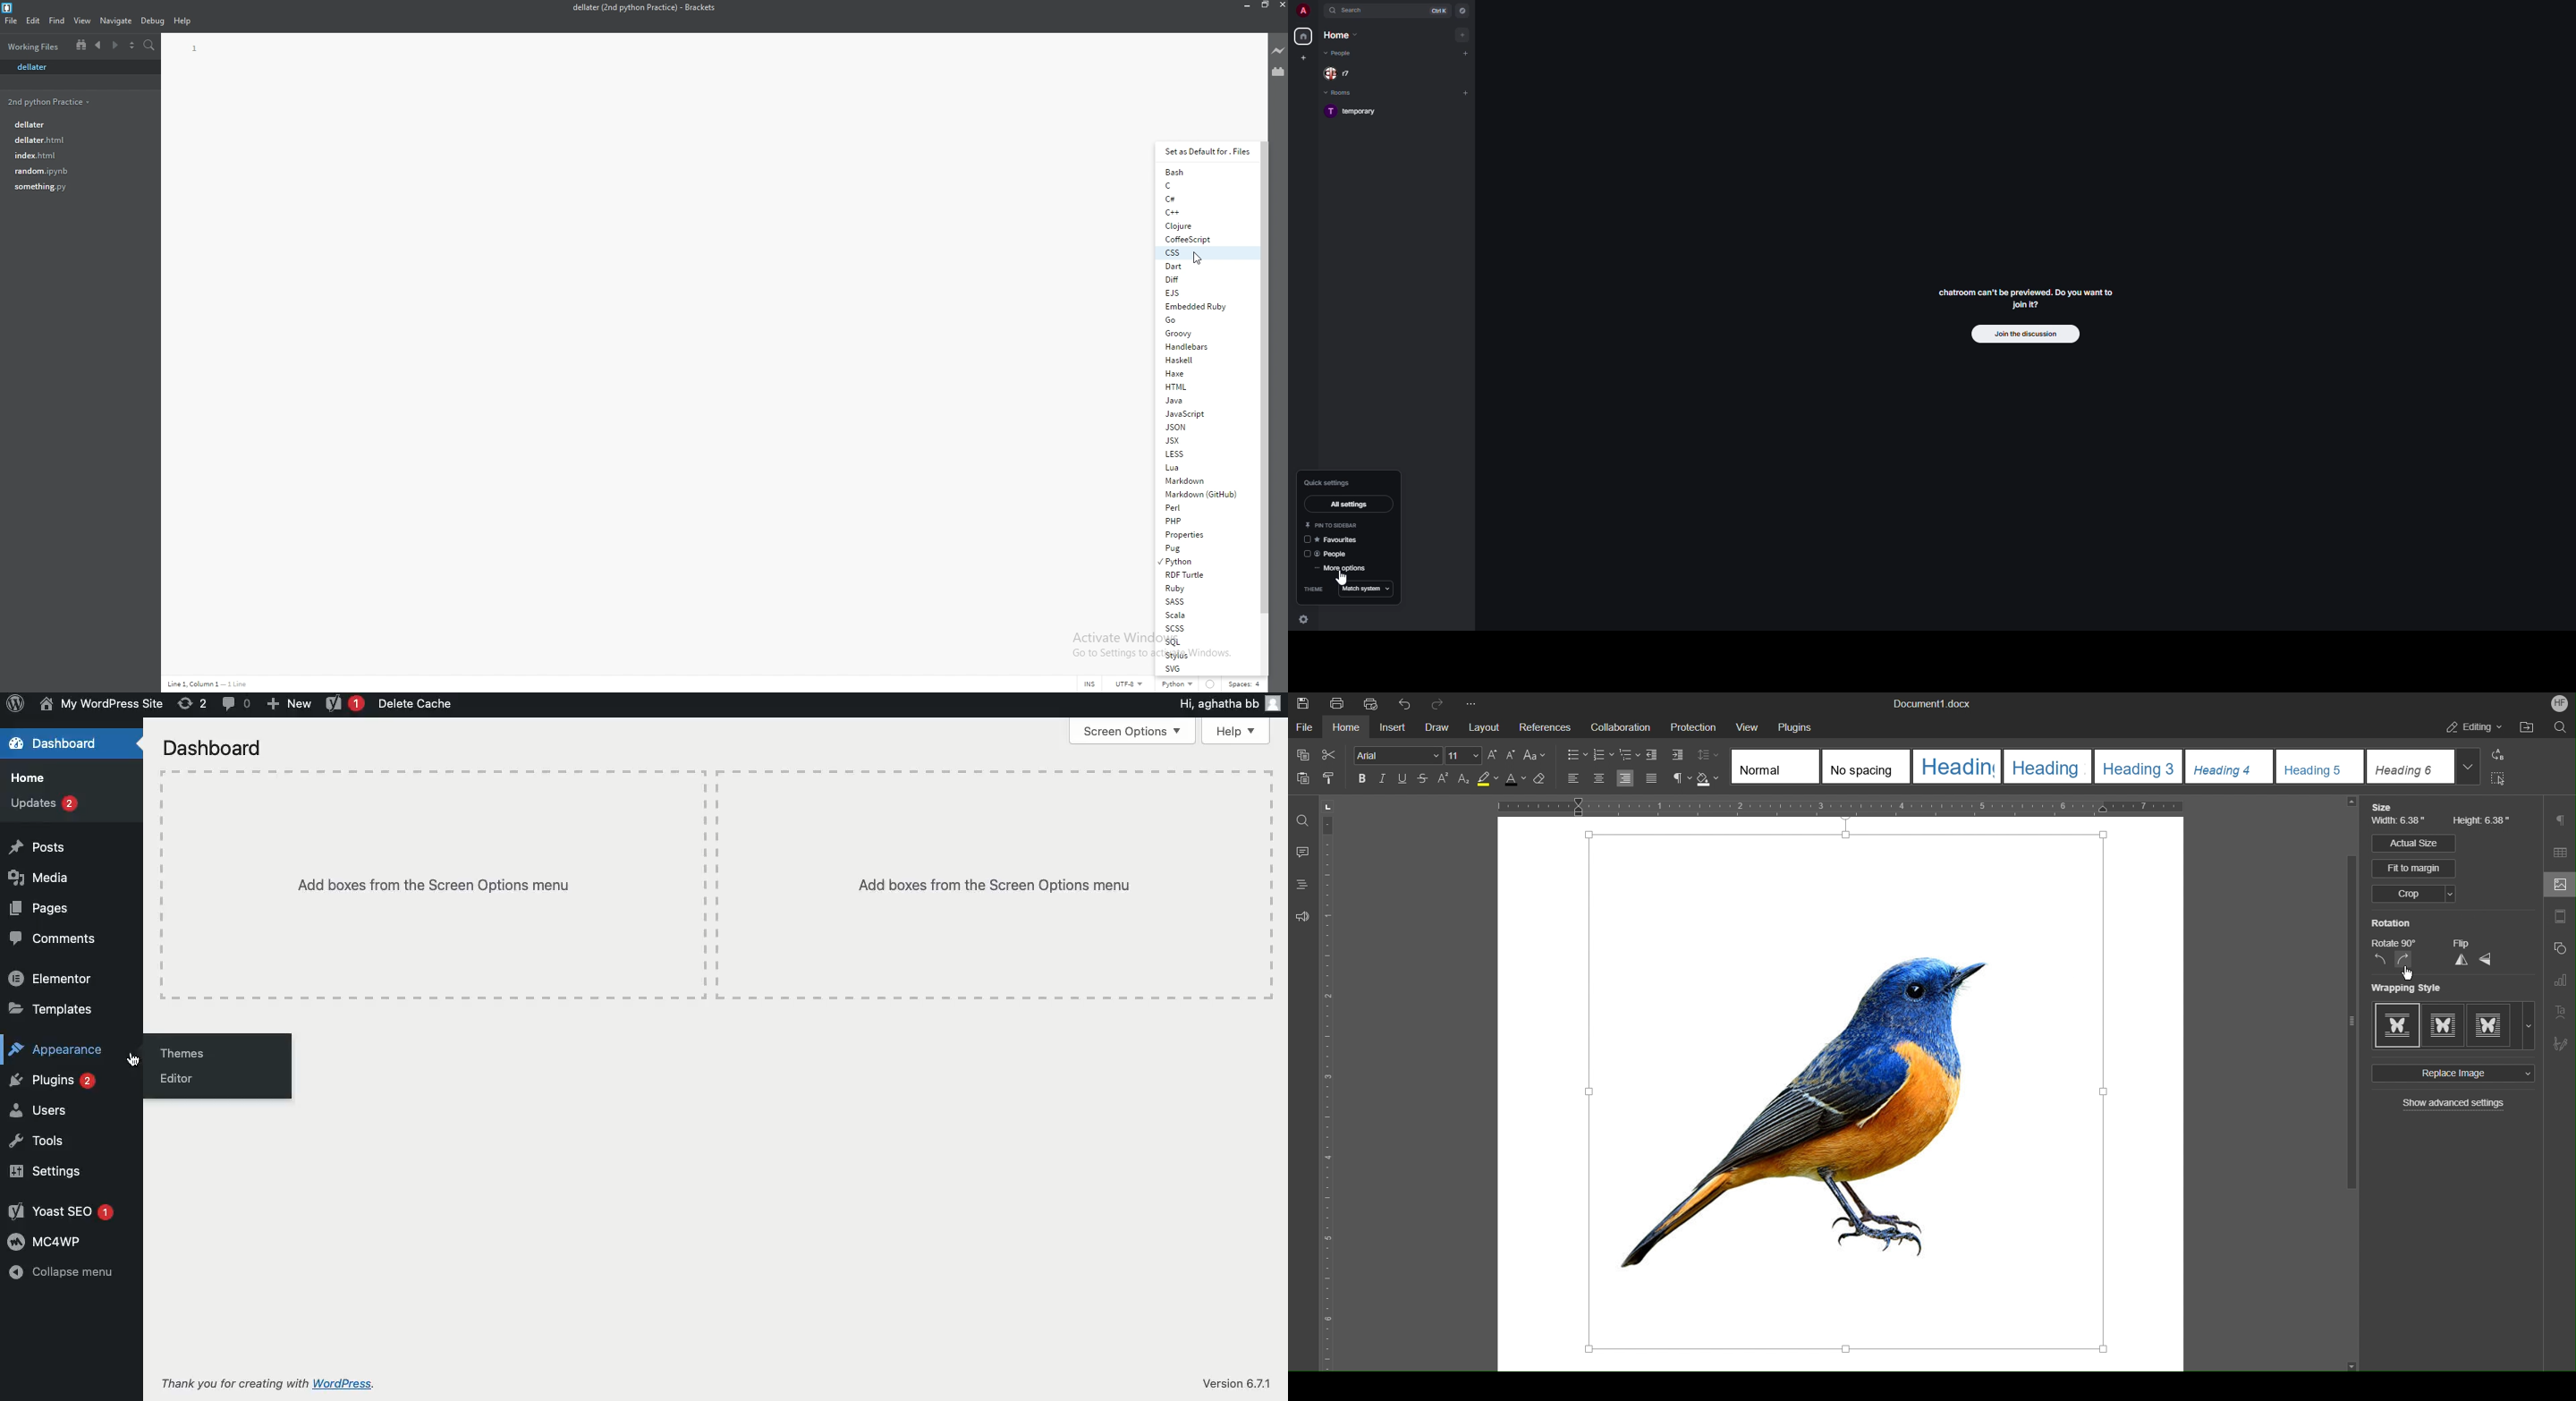  I want to click on ruby, so click(1205, 587).